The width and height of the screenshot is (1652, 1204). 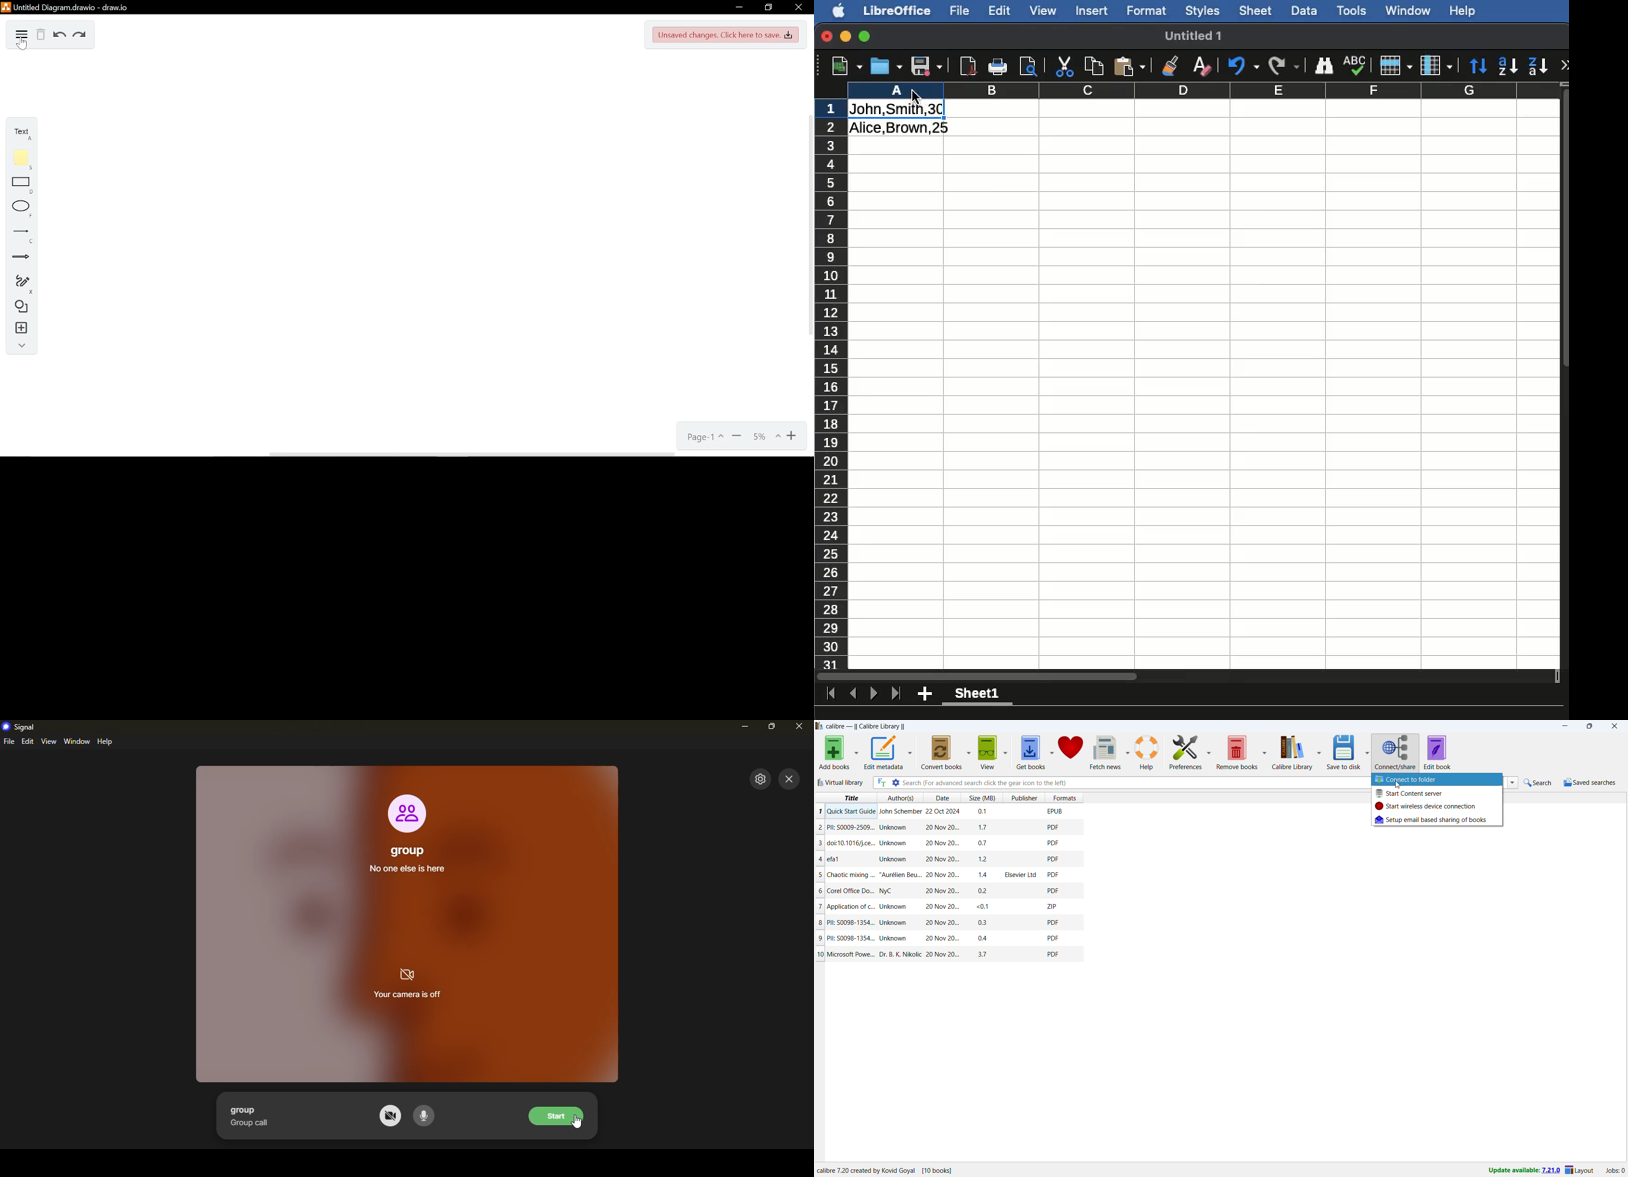 What do you see at coordinates (968, 752) in the screenshot?
I see `convert books options` at bounding box center [968, 752].